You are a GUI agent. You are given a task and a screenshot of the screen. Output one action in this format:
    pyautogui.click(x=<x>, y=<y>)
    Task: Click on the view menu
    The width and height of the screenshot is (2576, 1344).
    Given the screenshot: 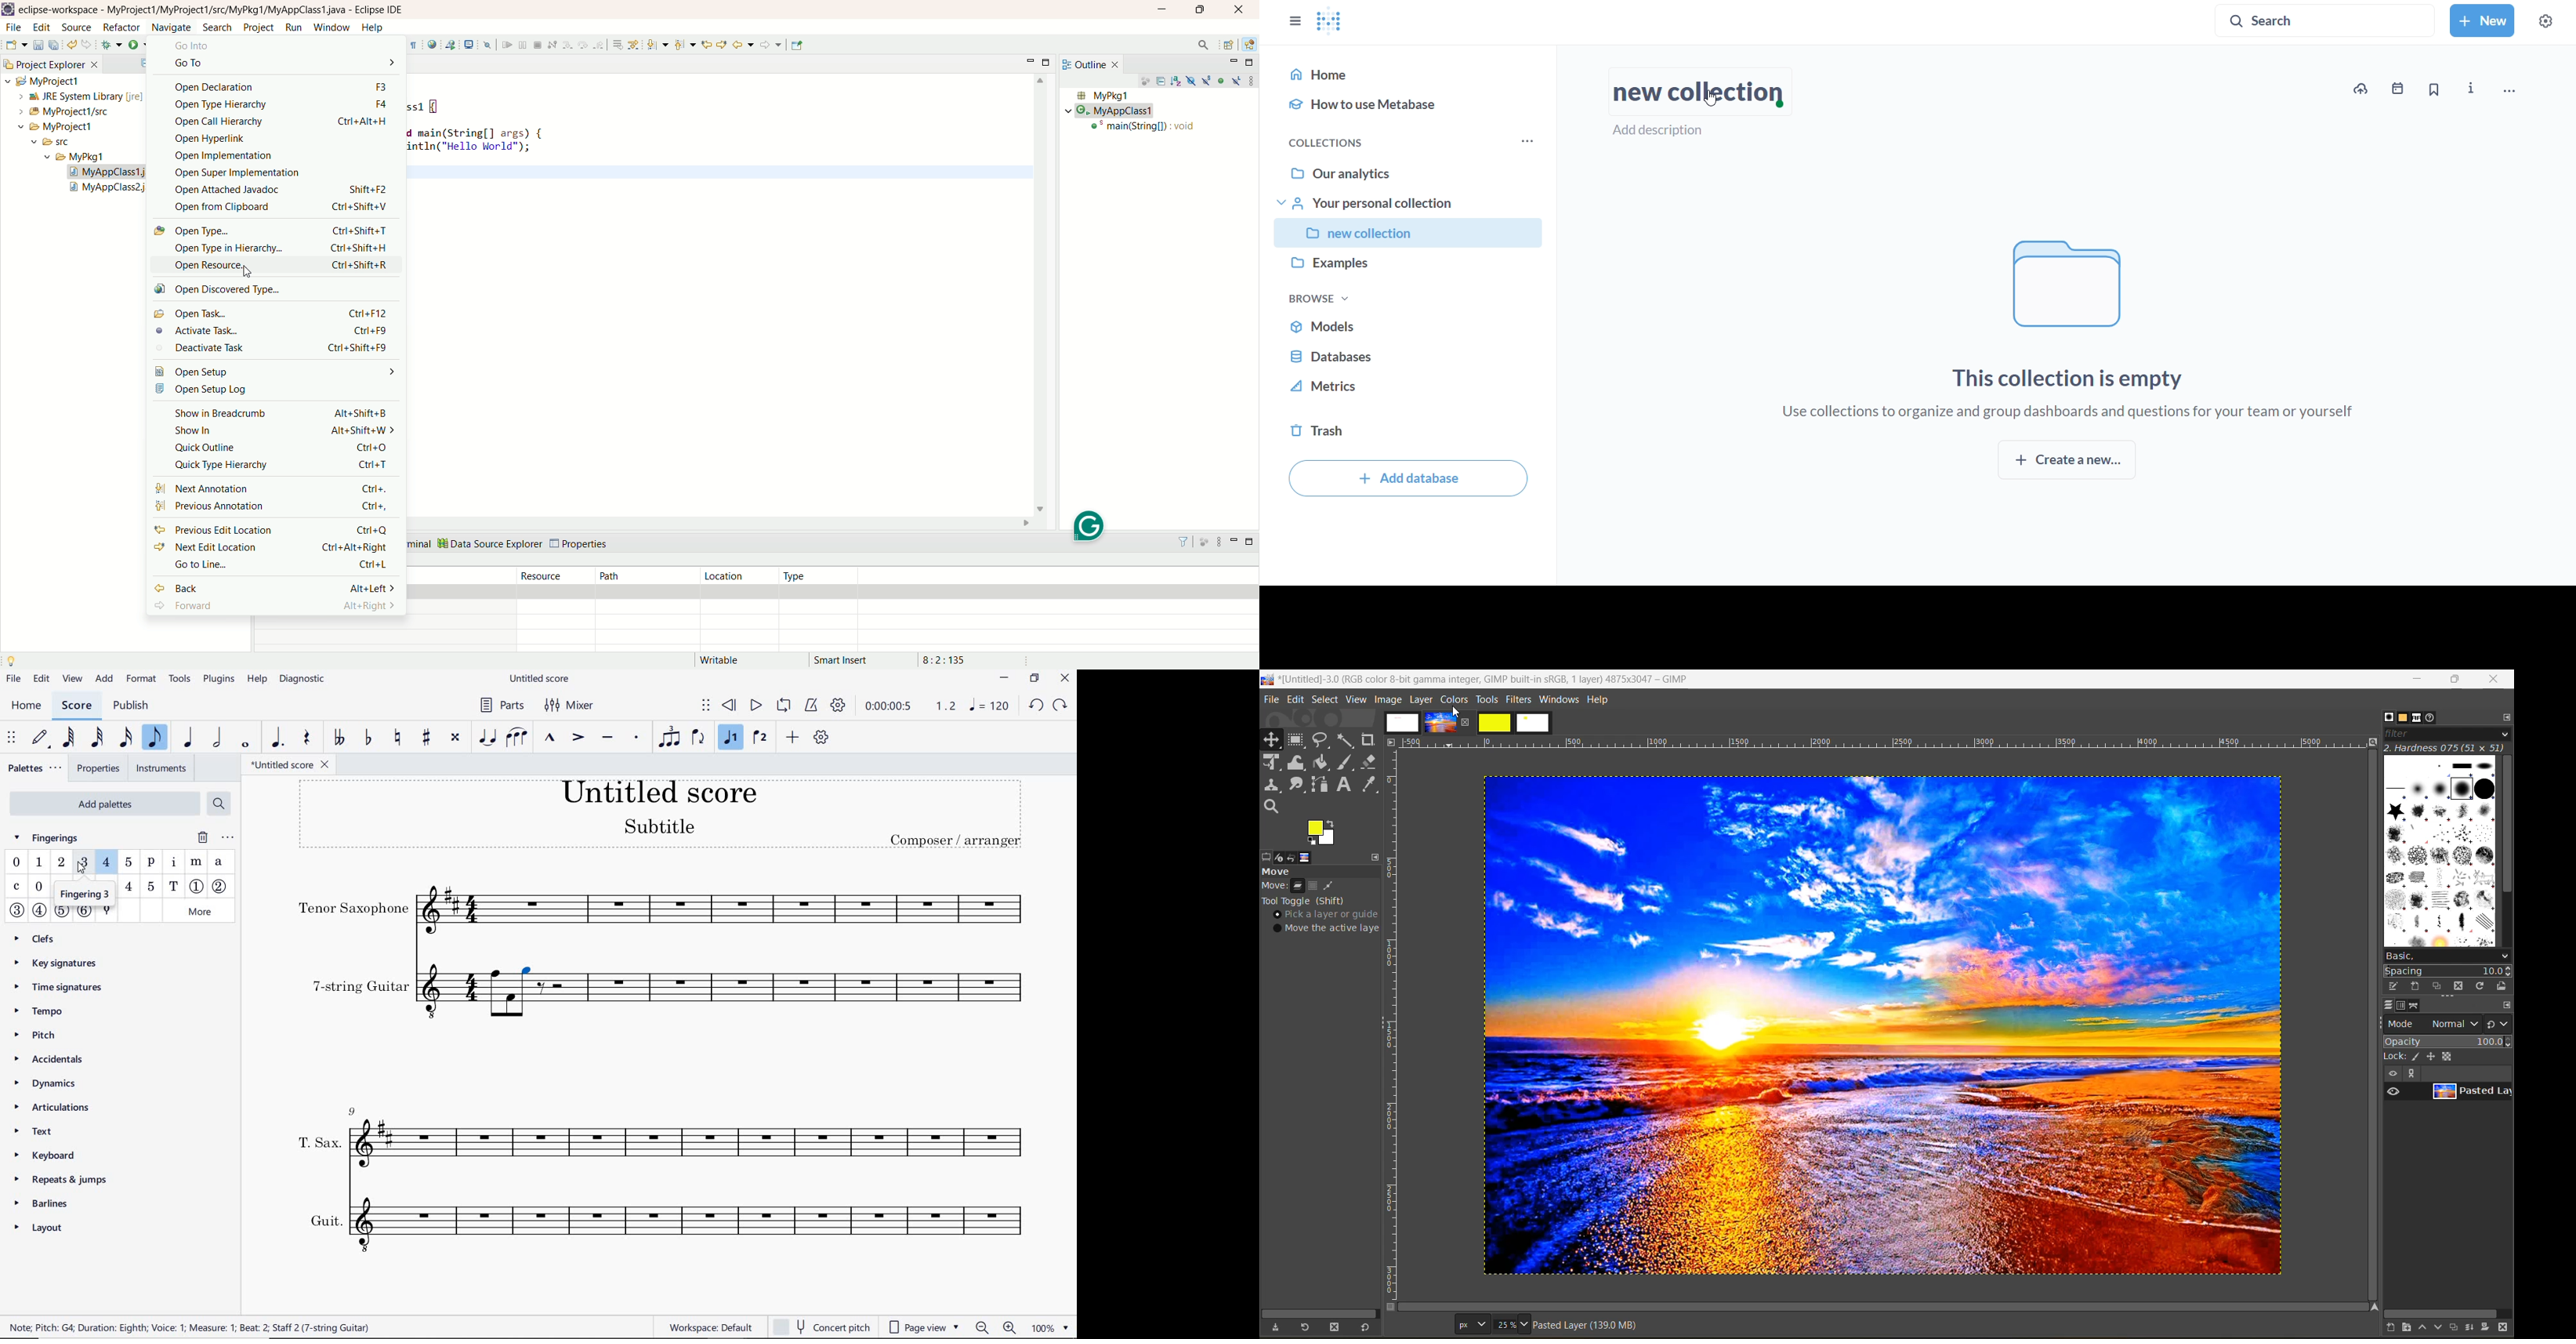 What is the action you would take?
    pyautogui.click(x=1251, y=80)
    